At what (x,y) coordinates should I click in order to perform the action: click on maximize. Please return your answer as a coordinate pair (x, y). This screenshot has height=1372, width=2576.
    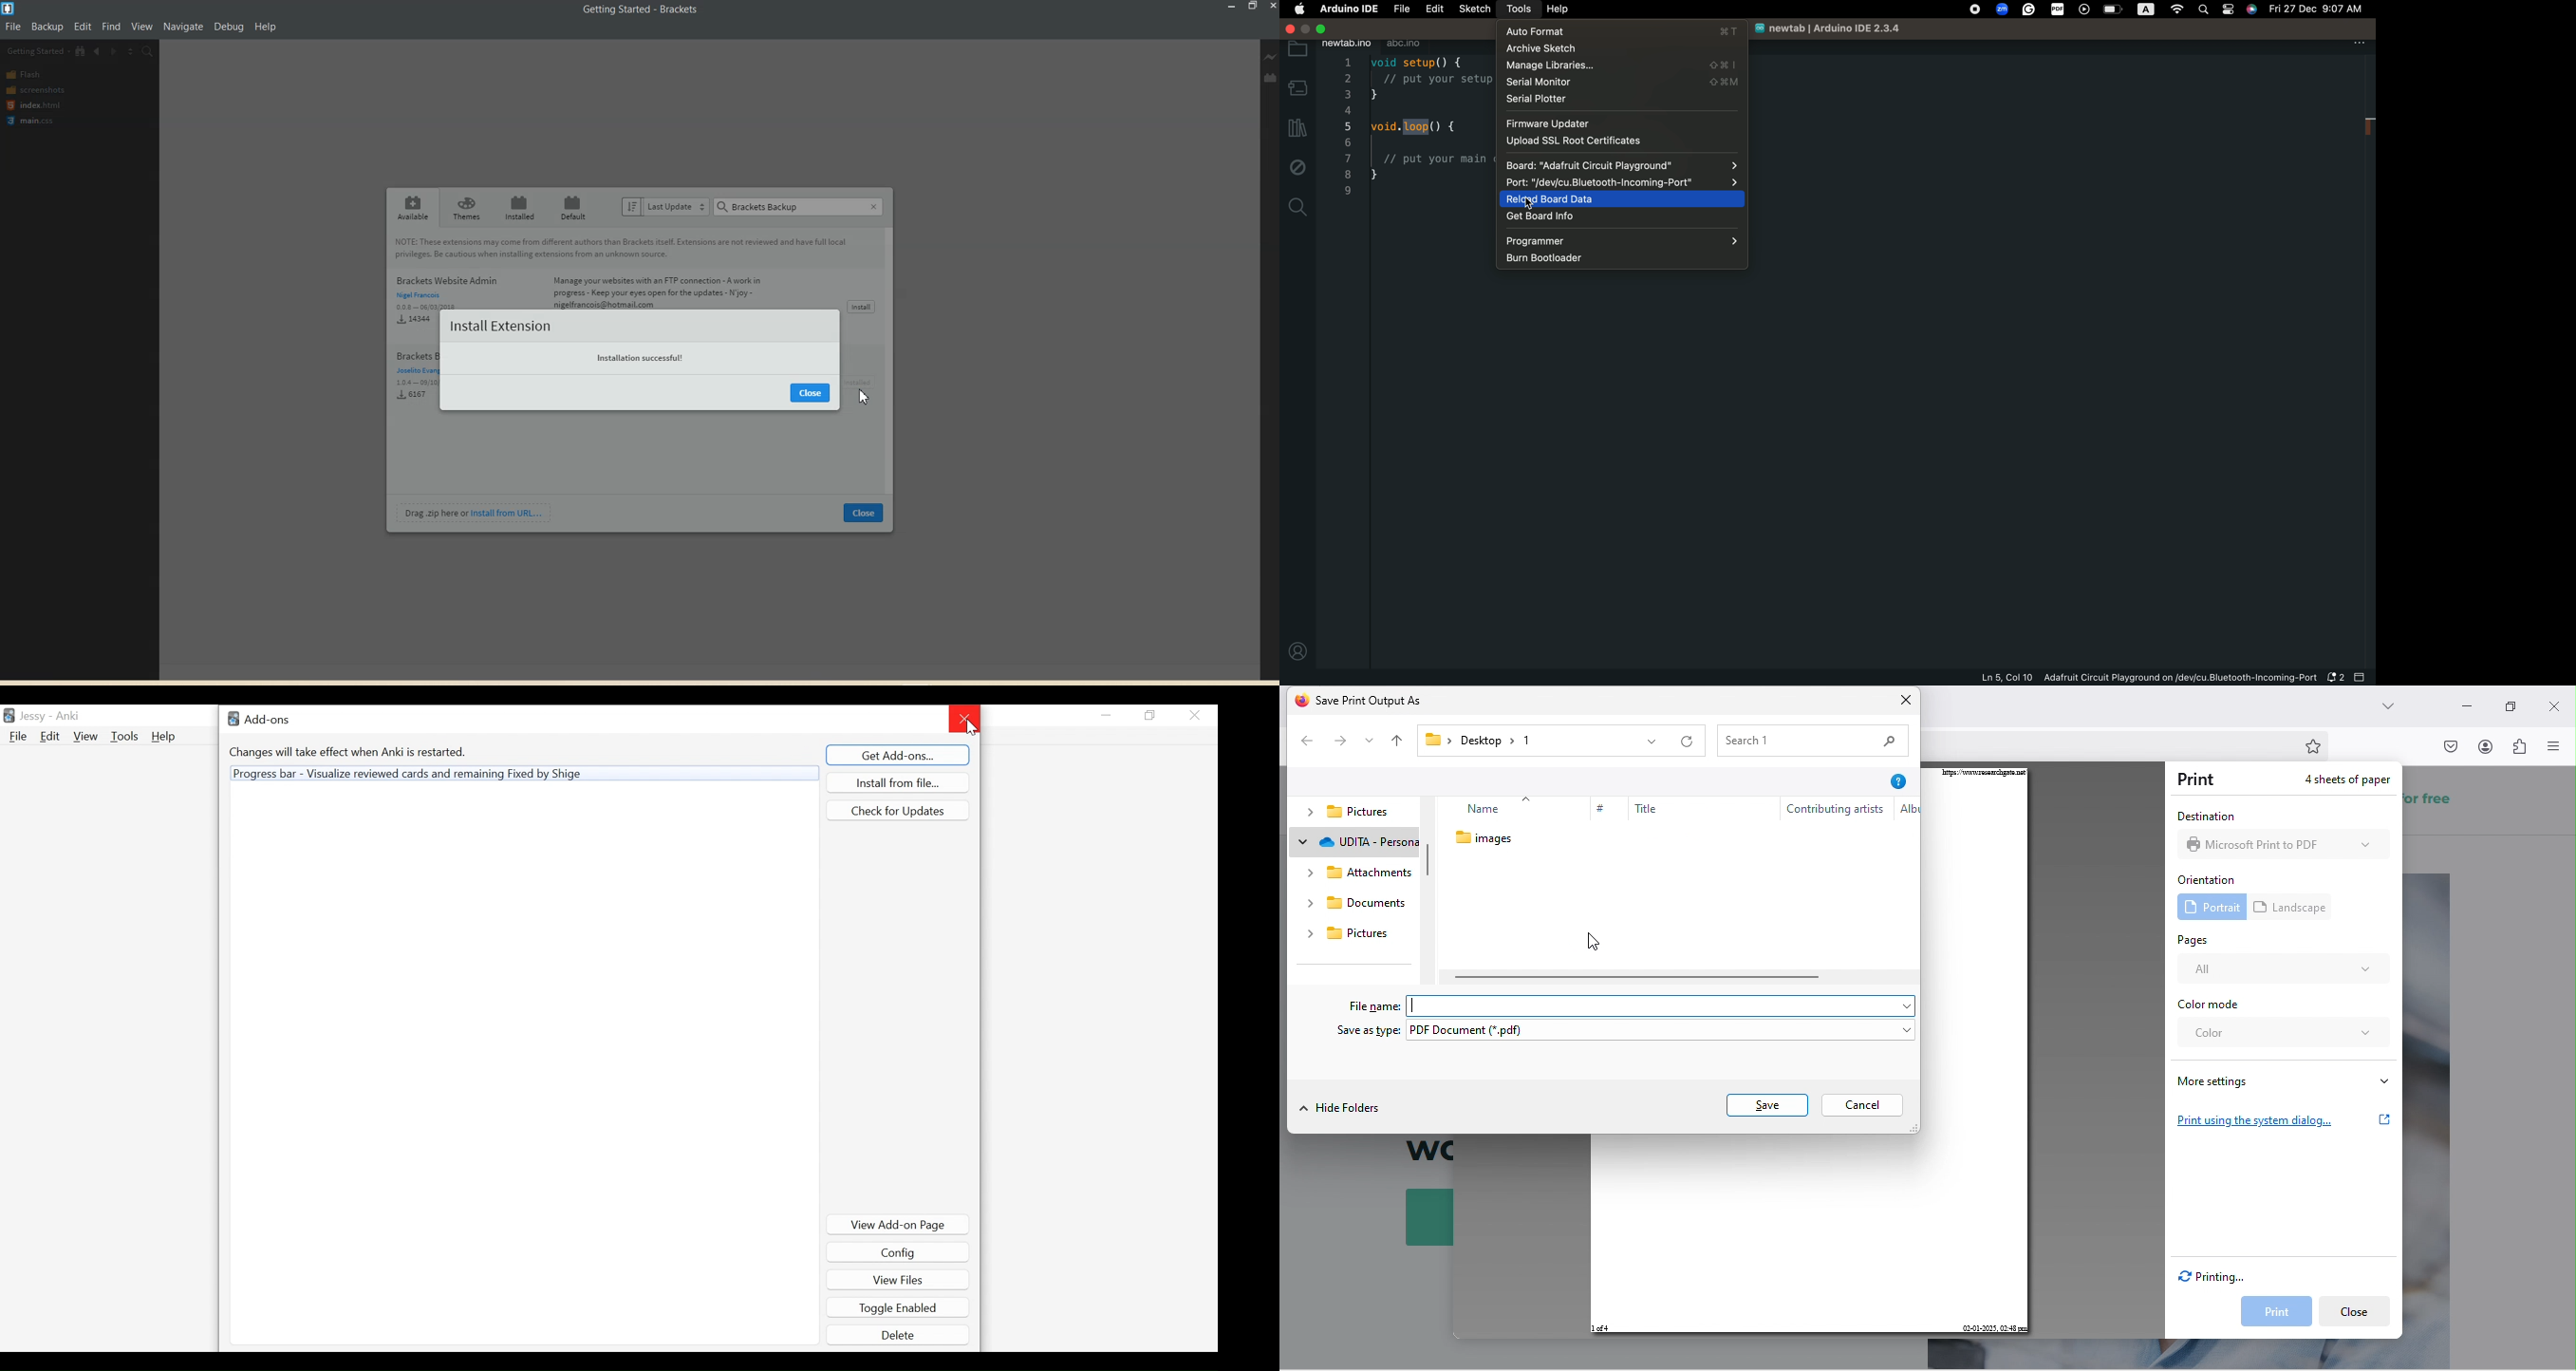
    Looking at the image, I should click on (1321, 29).